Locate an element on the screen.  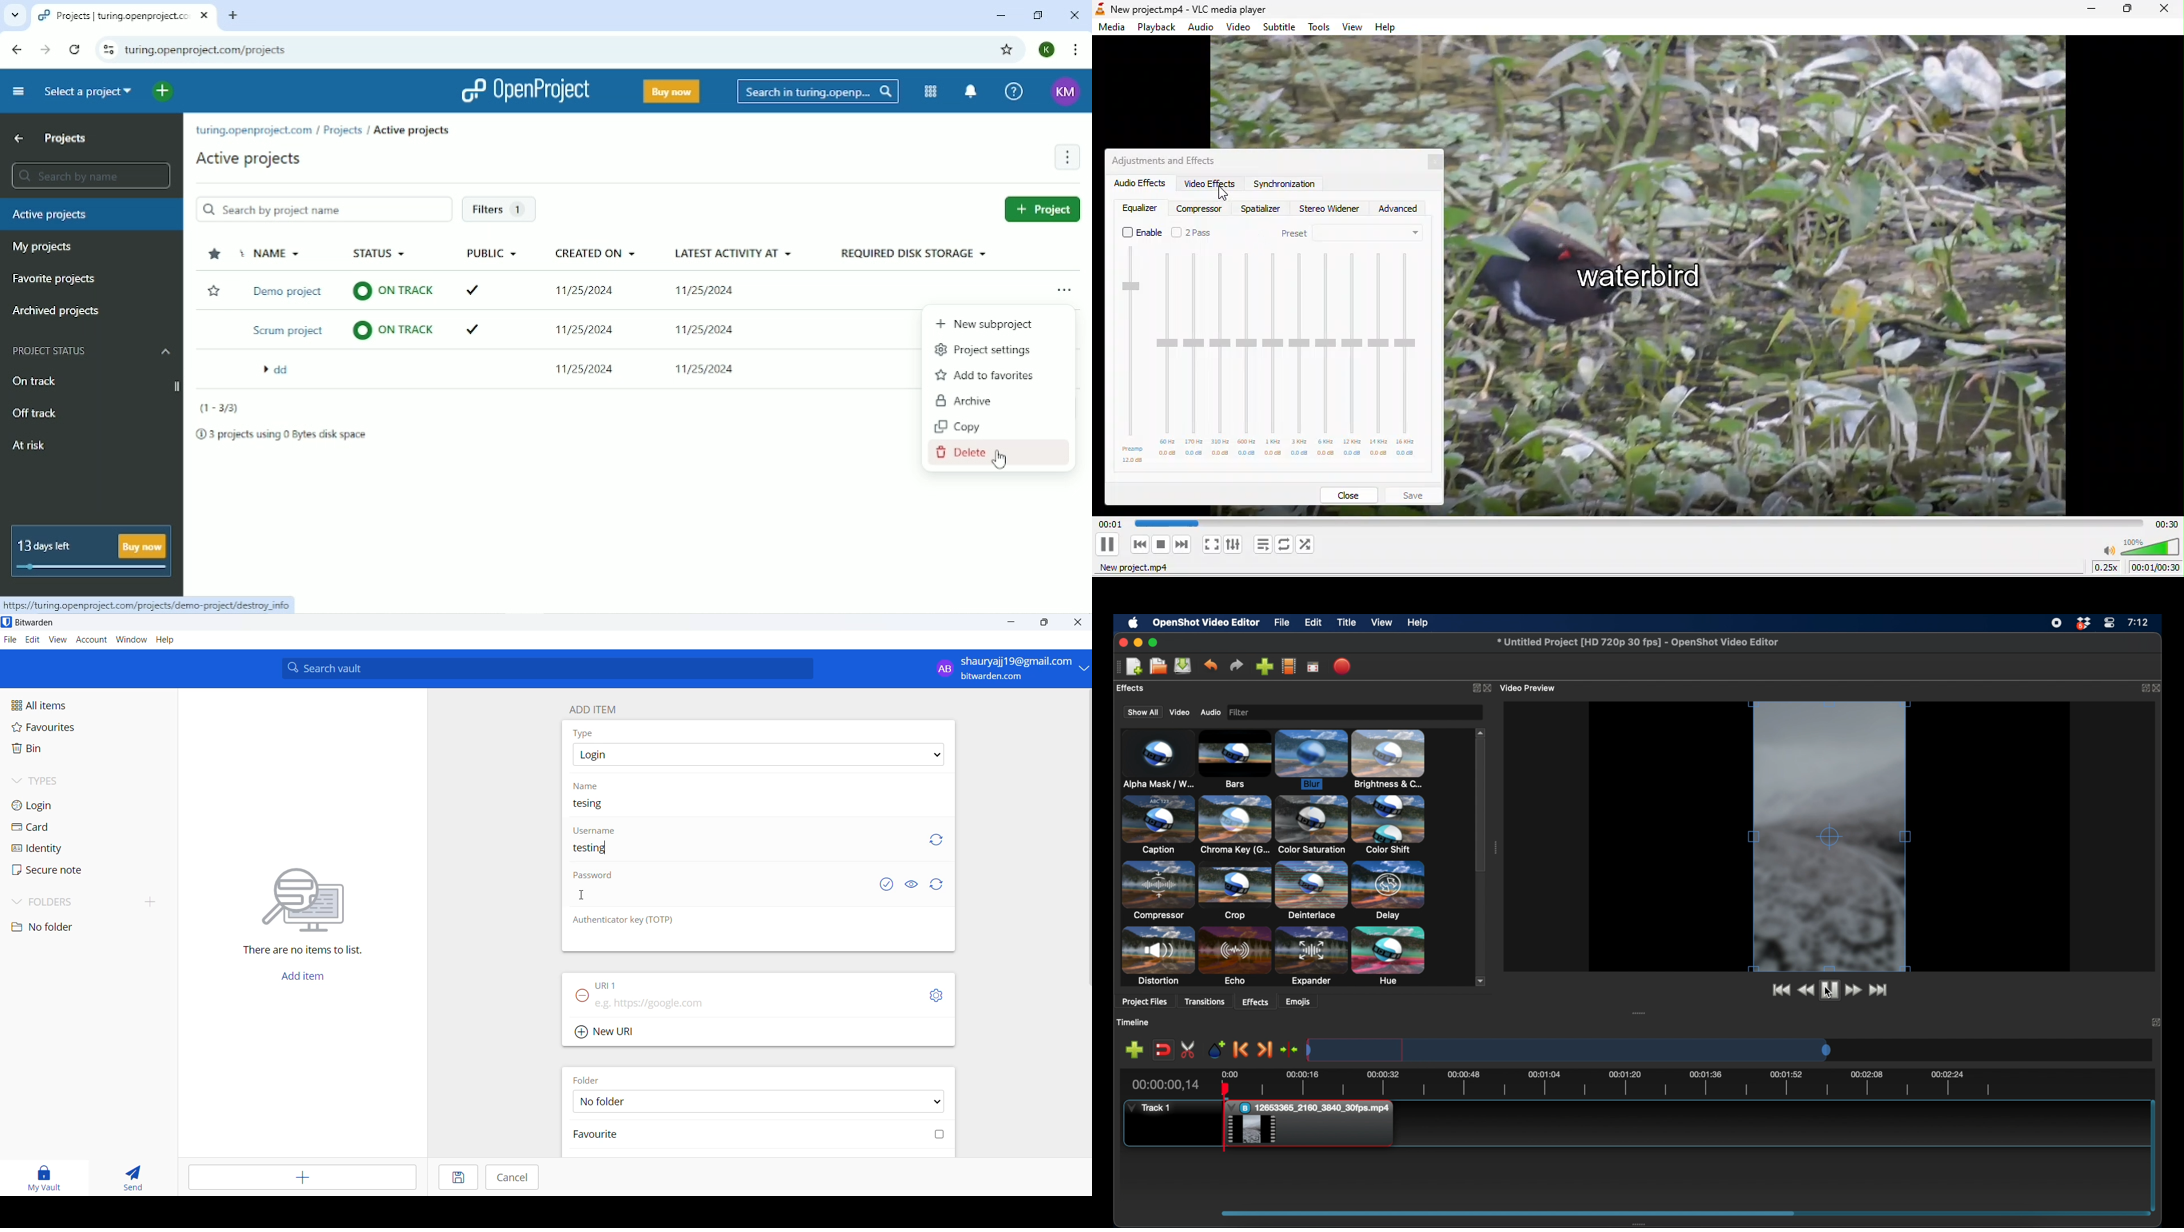
compressor is located at coordinates (1200, 208).